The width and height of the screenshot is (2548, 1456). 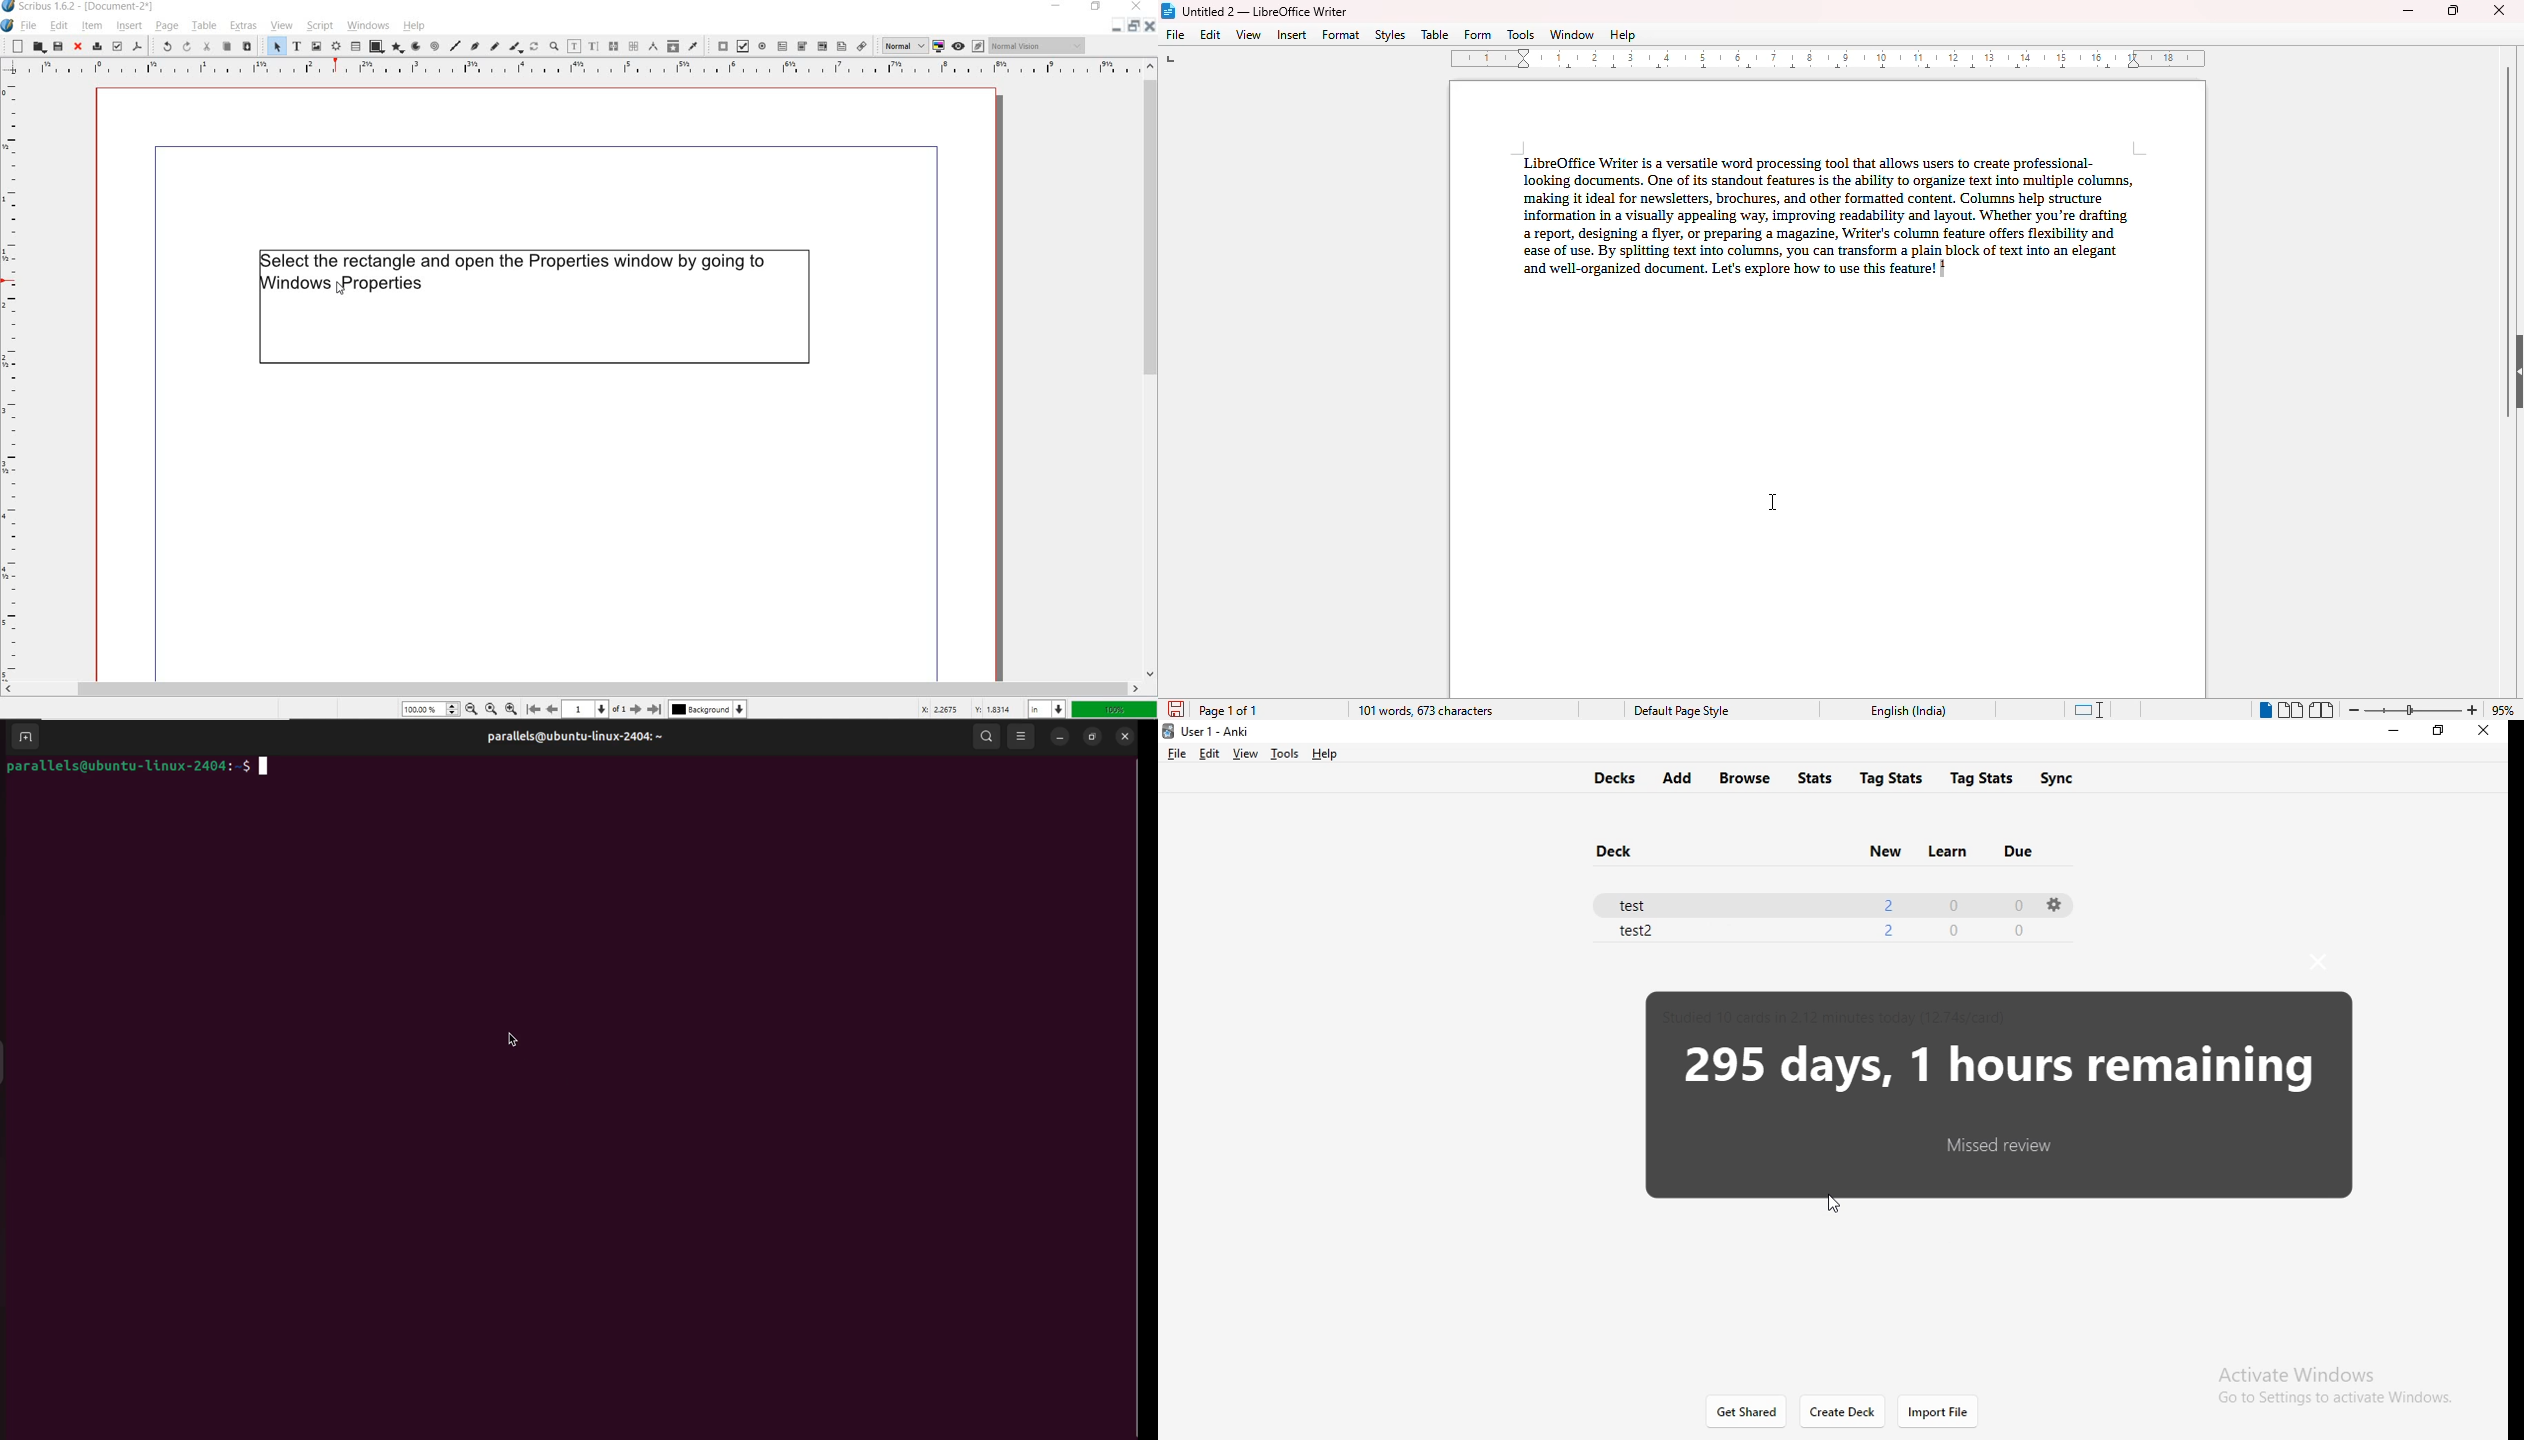 What do you see at coordinates (1152, 370) in the screenshot?
I see `scrollbar` at bounding box center [1152, 370].